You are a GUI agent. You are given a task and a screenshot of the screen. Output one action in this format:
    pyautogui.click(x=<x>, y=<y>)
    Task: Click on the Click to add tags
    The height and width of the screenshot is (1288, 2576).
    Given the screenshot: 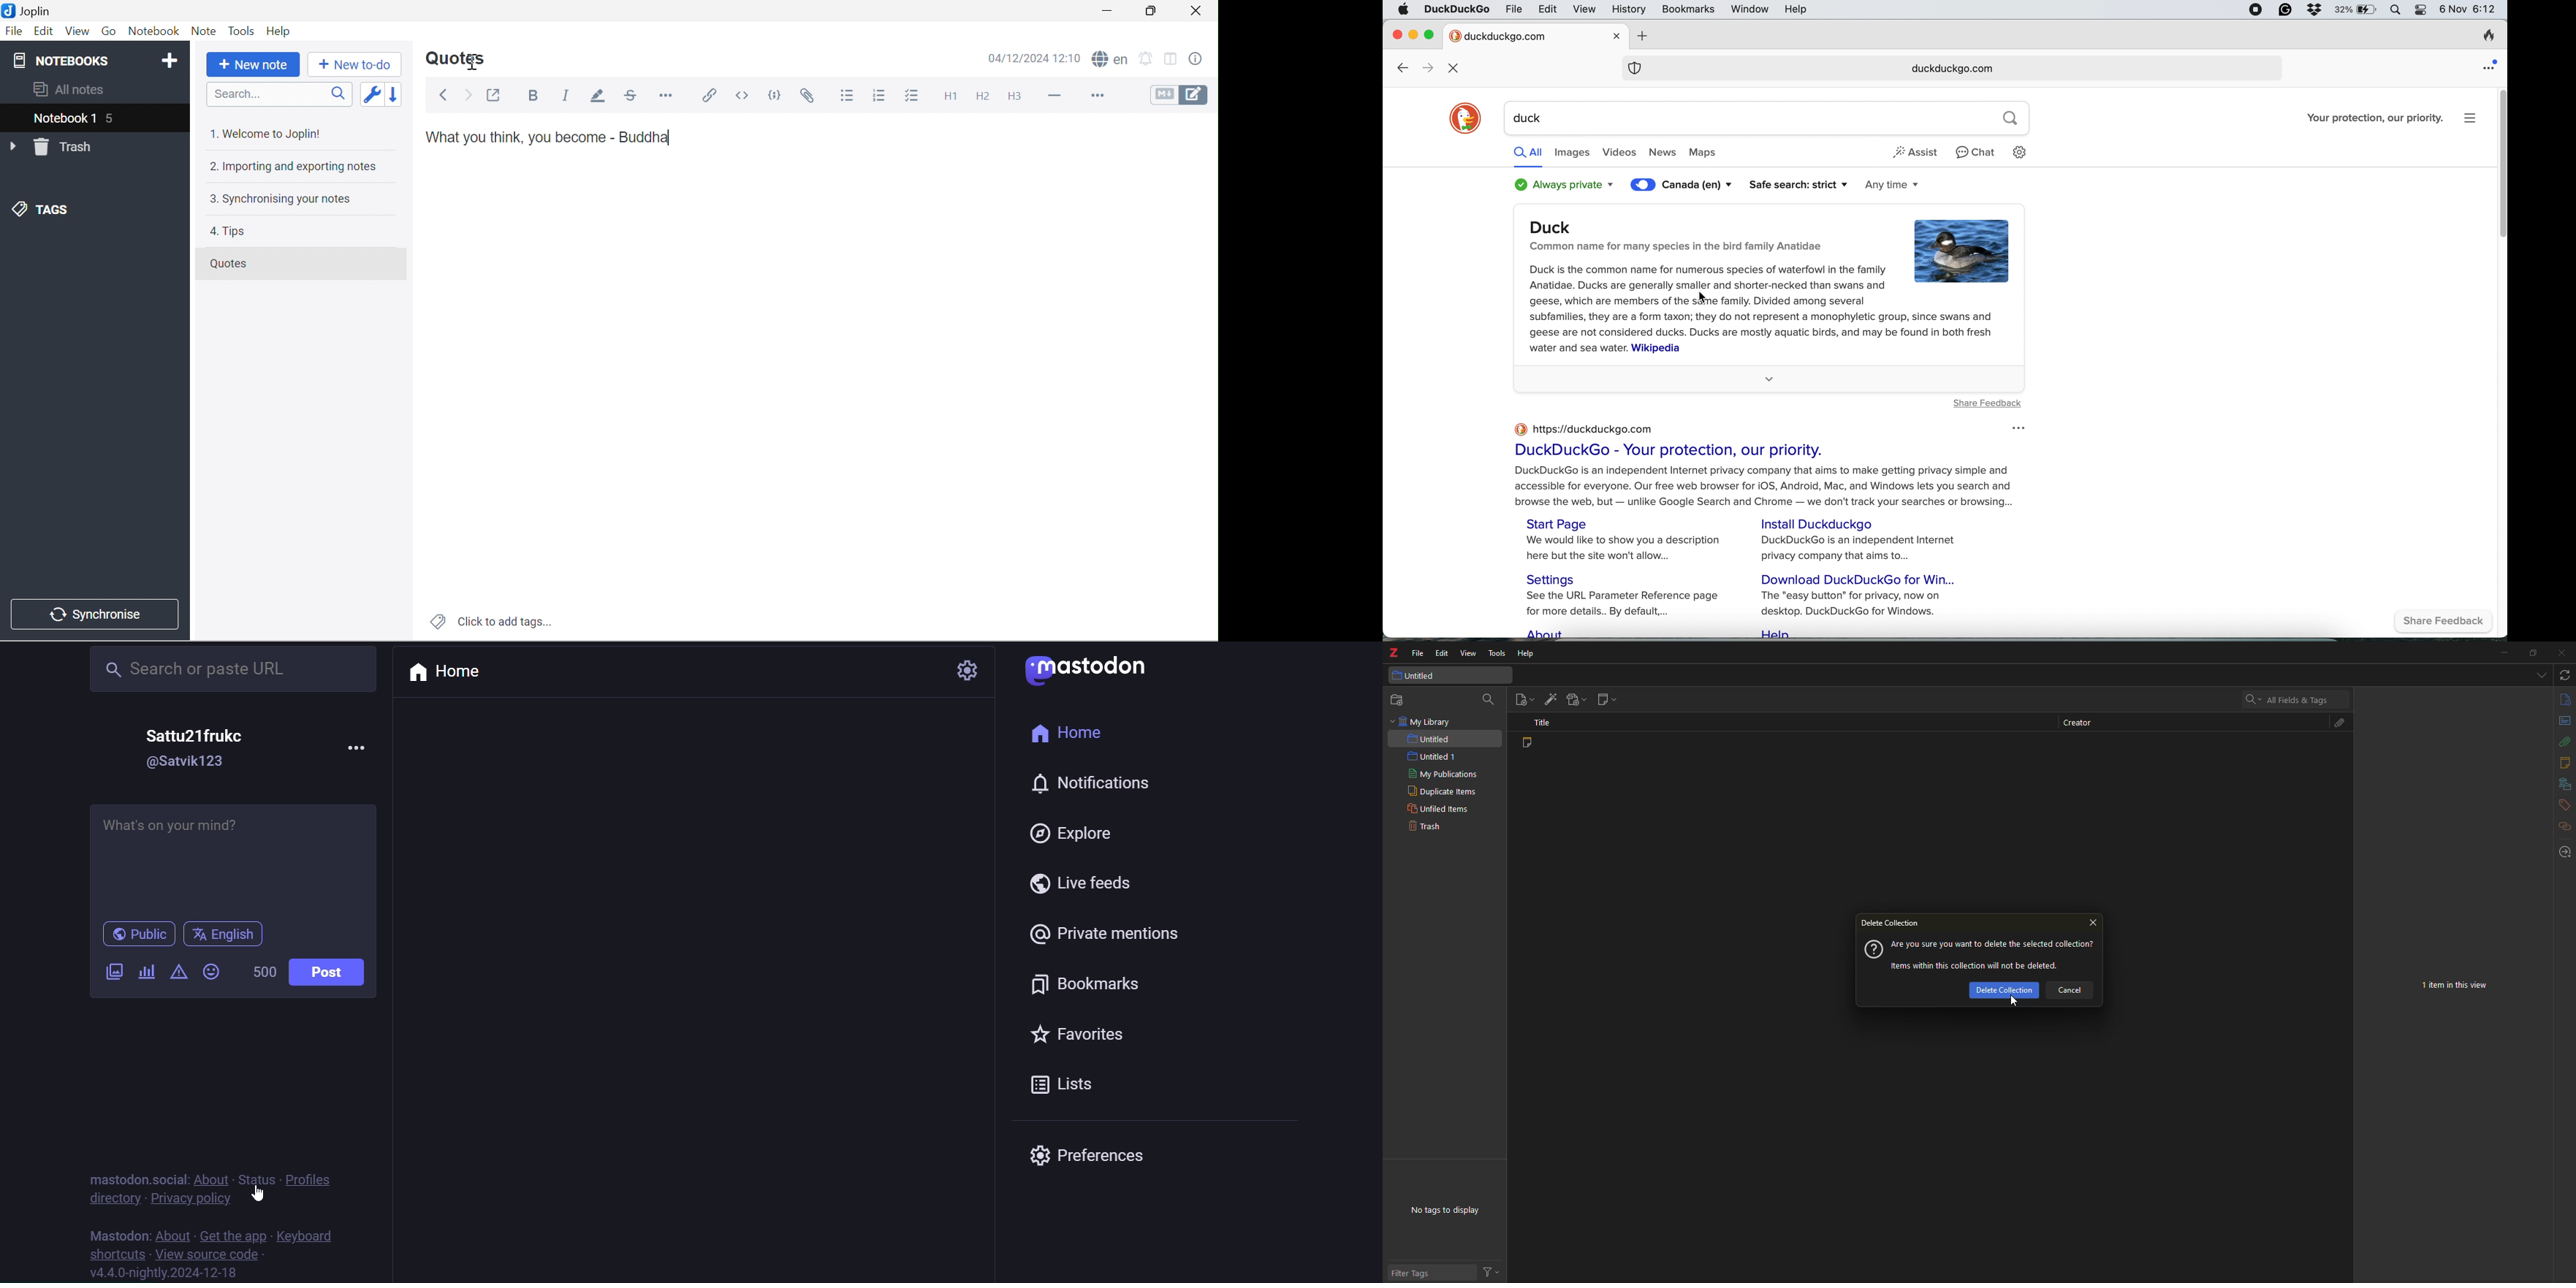 What is the action you would take?
    pyautogui.click(x=493, y=621)
    